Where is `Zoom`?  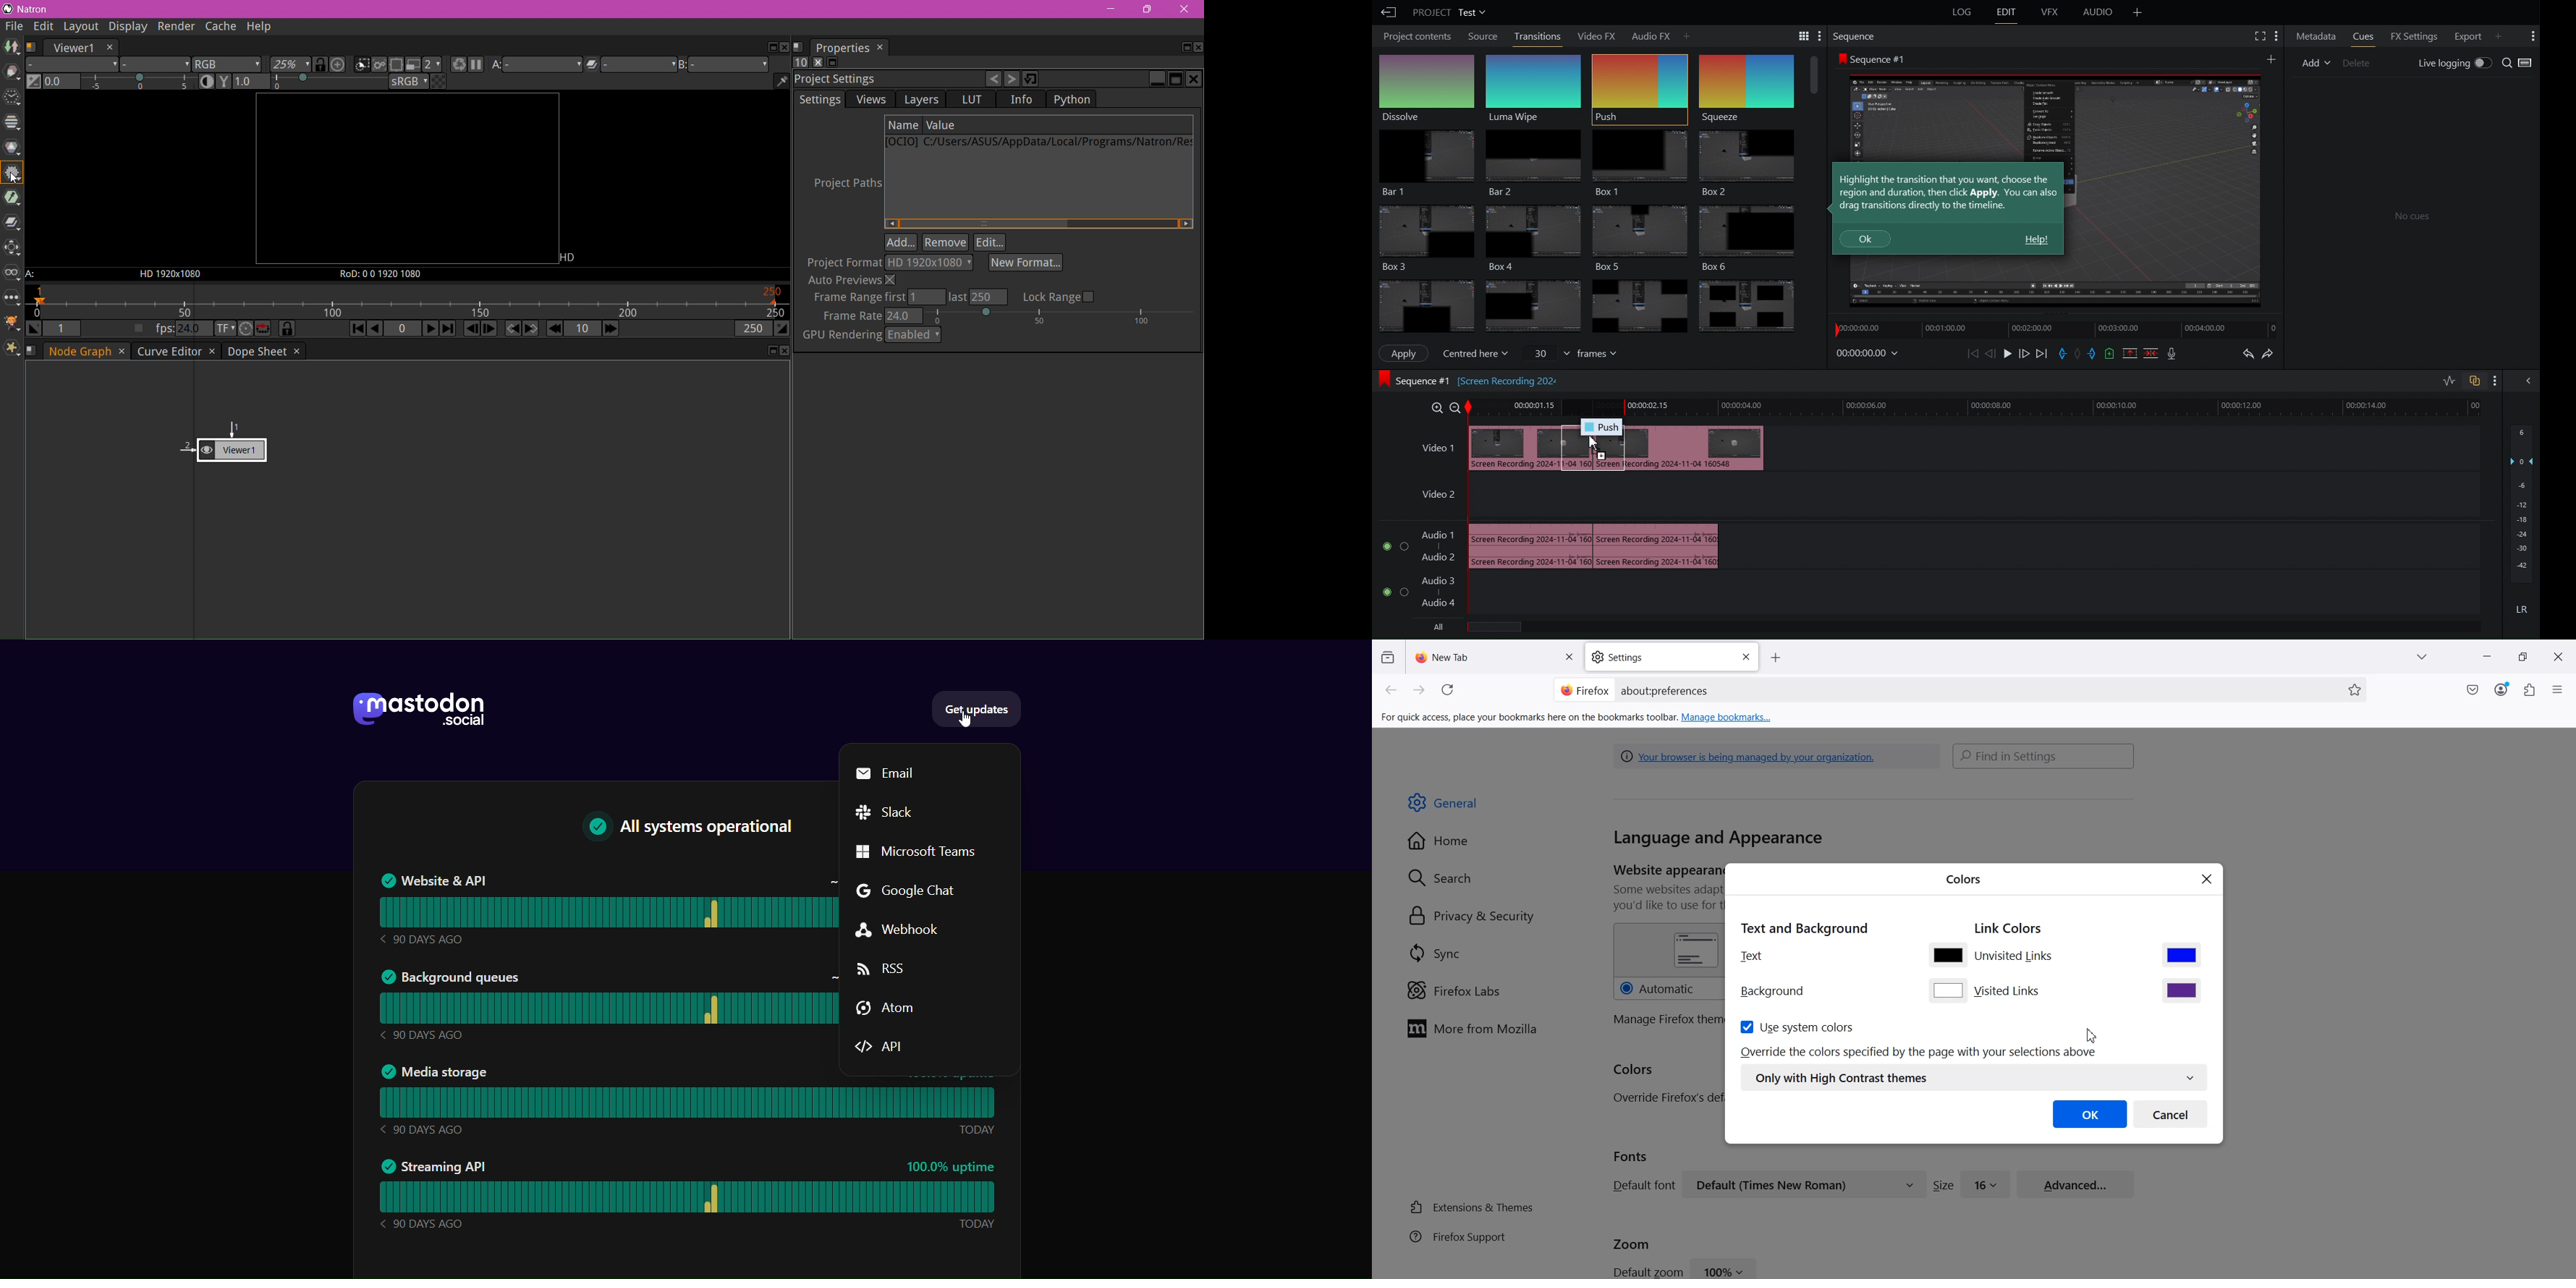
Zoom is located at coordinates (1632, 1243).